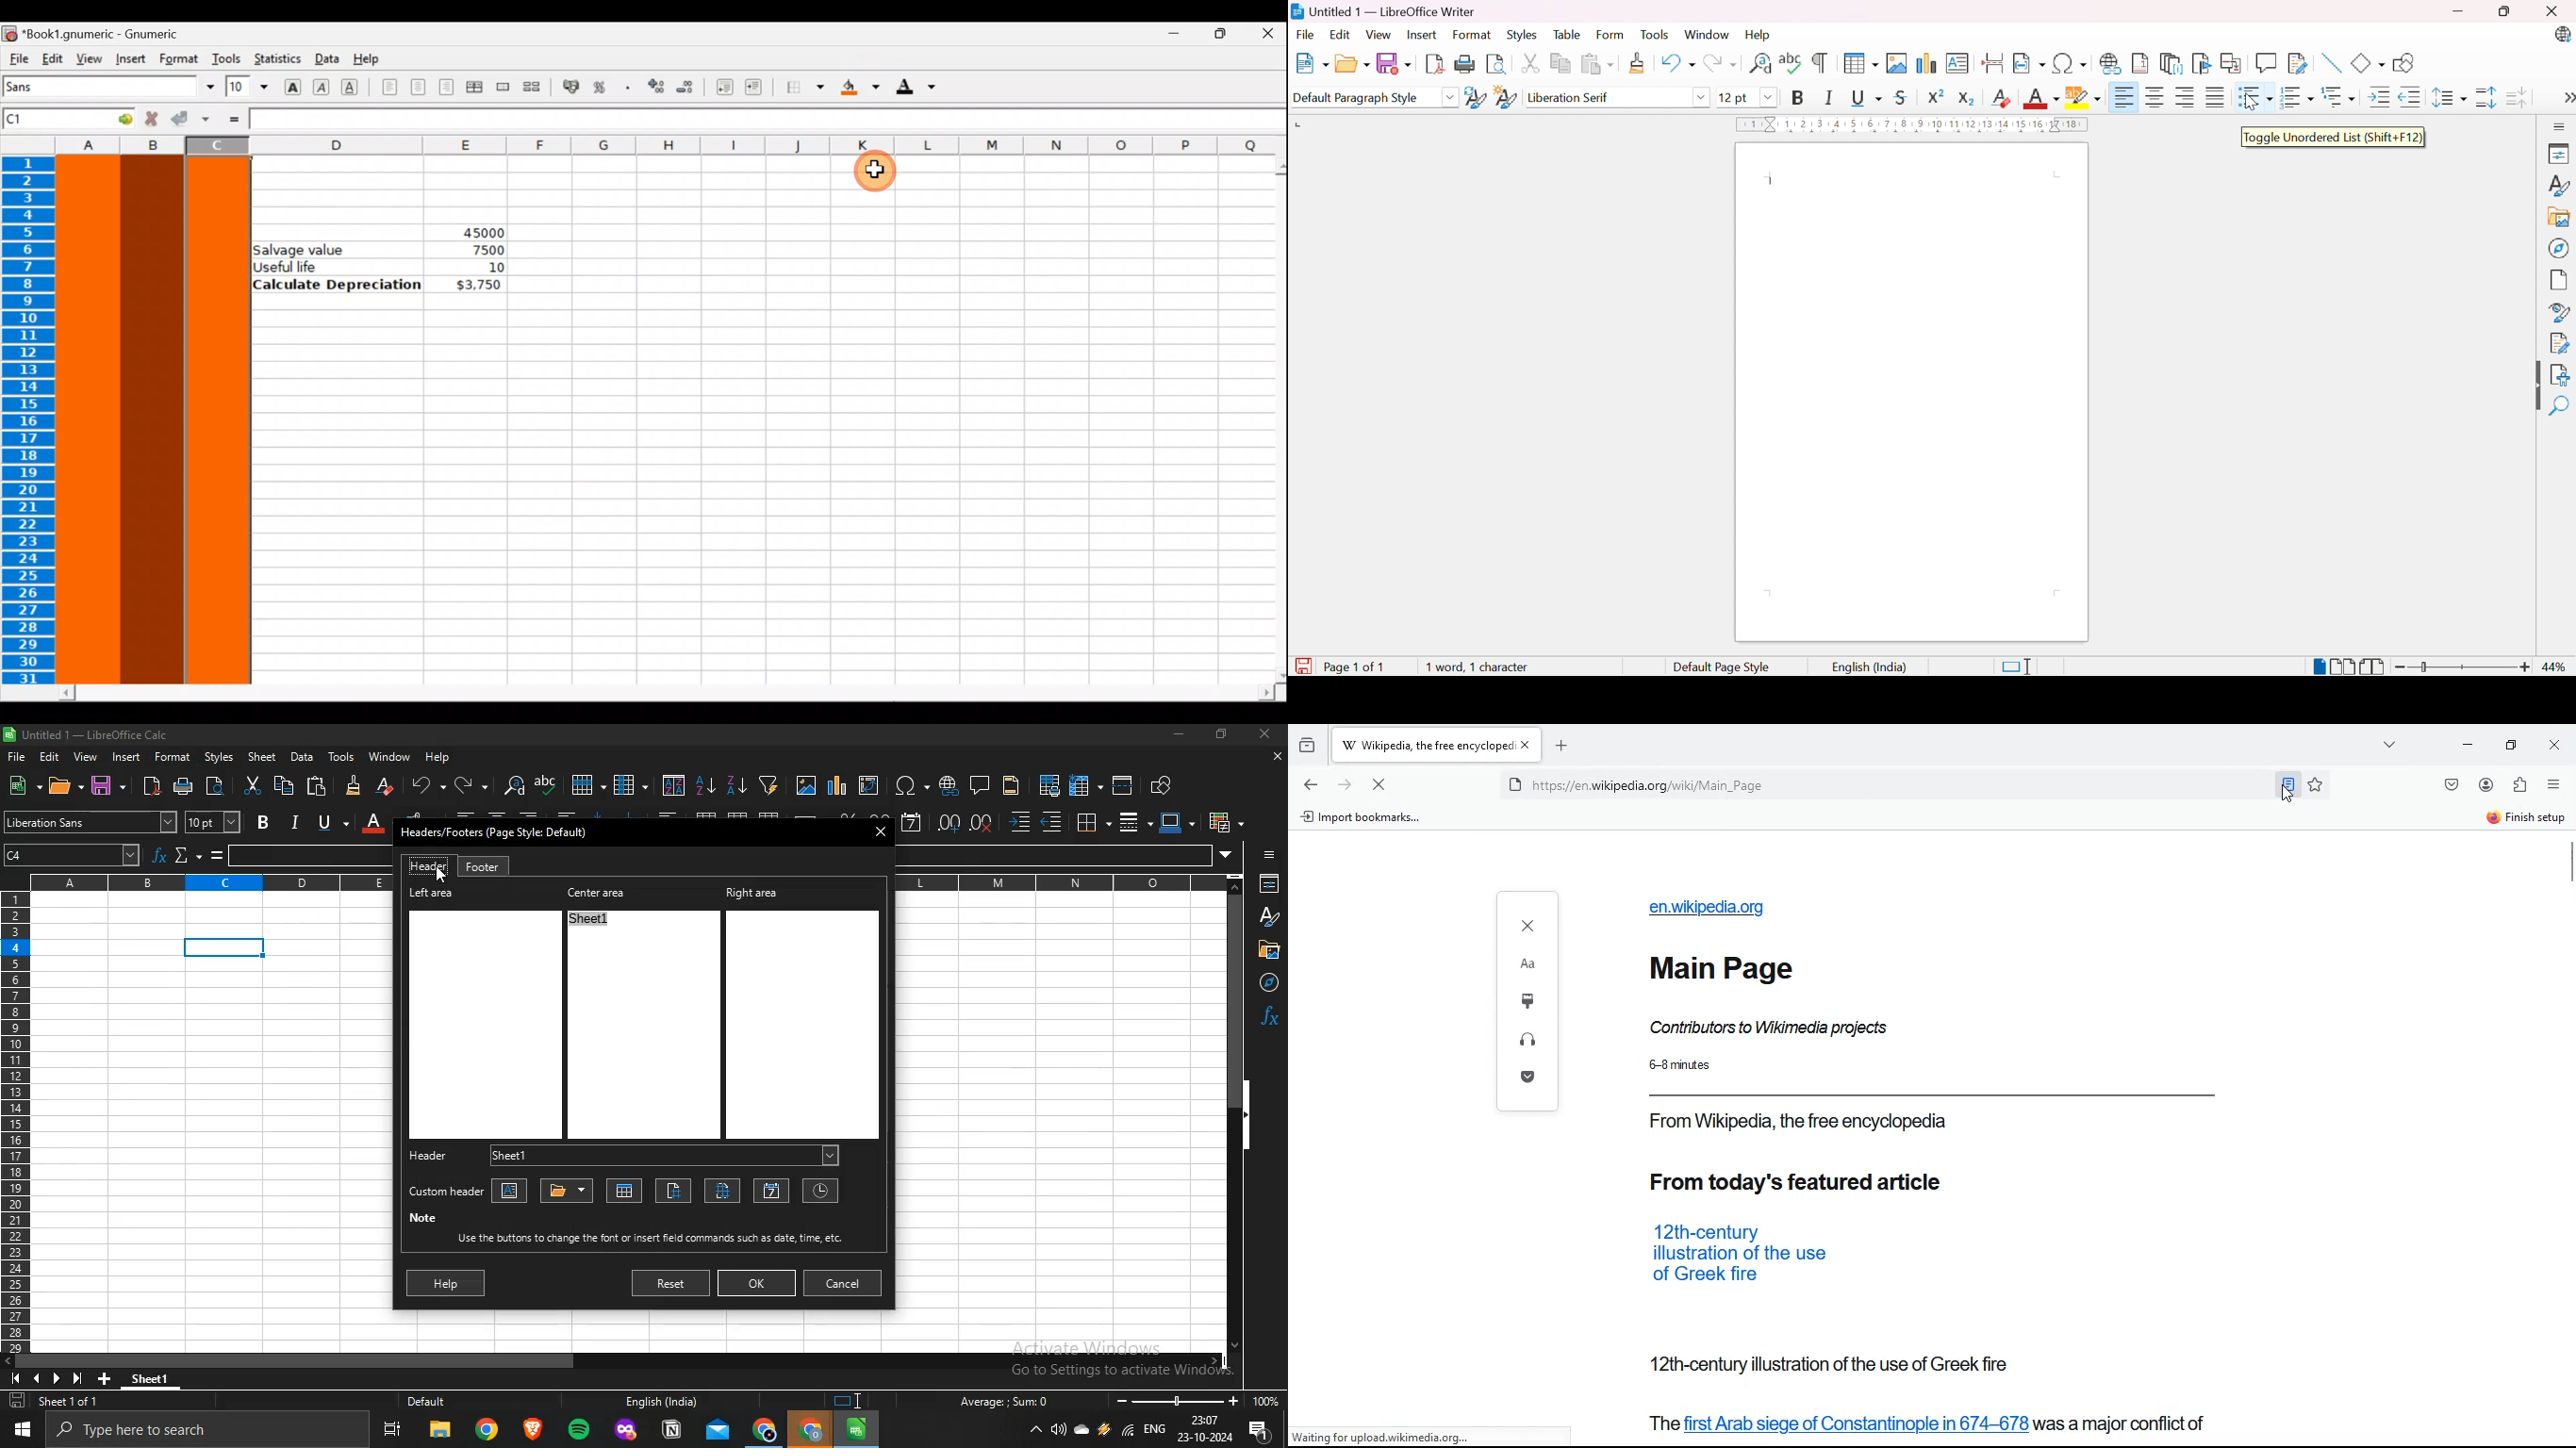  Describe the element at coordinates (1307, 36) in the screenshot. I see `File` at that location.